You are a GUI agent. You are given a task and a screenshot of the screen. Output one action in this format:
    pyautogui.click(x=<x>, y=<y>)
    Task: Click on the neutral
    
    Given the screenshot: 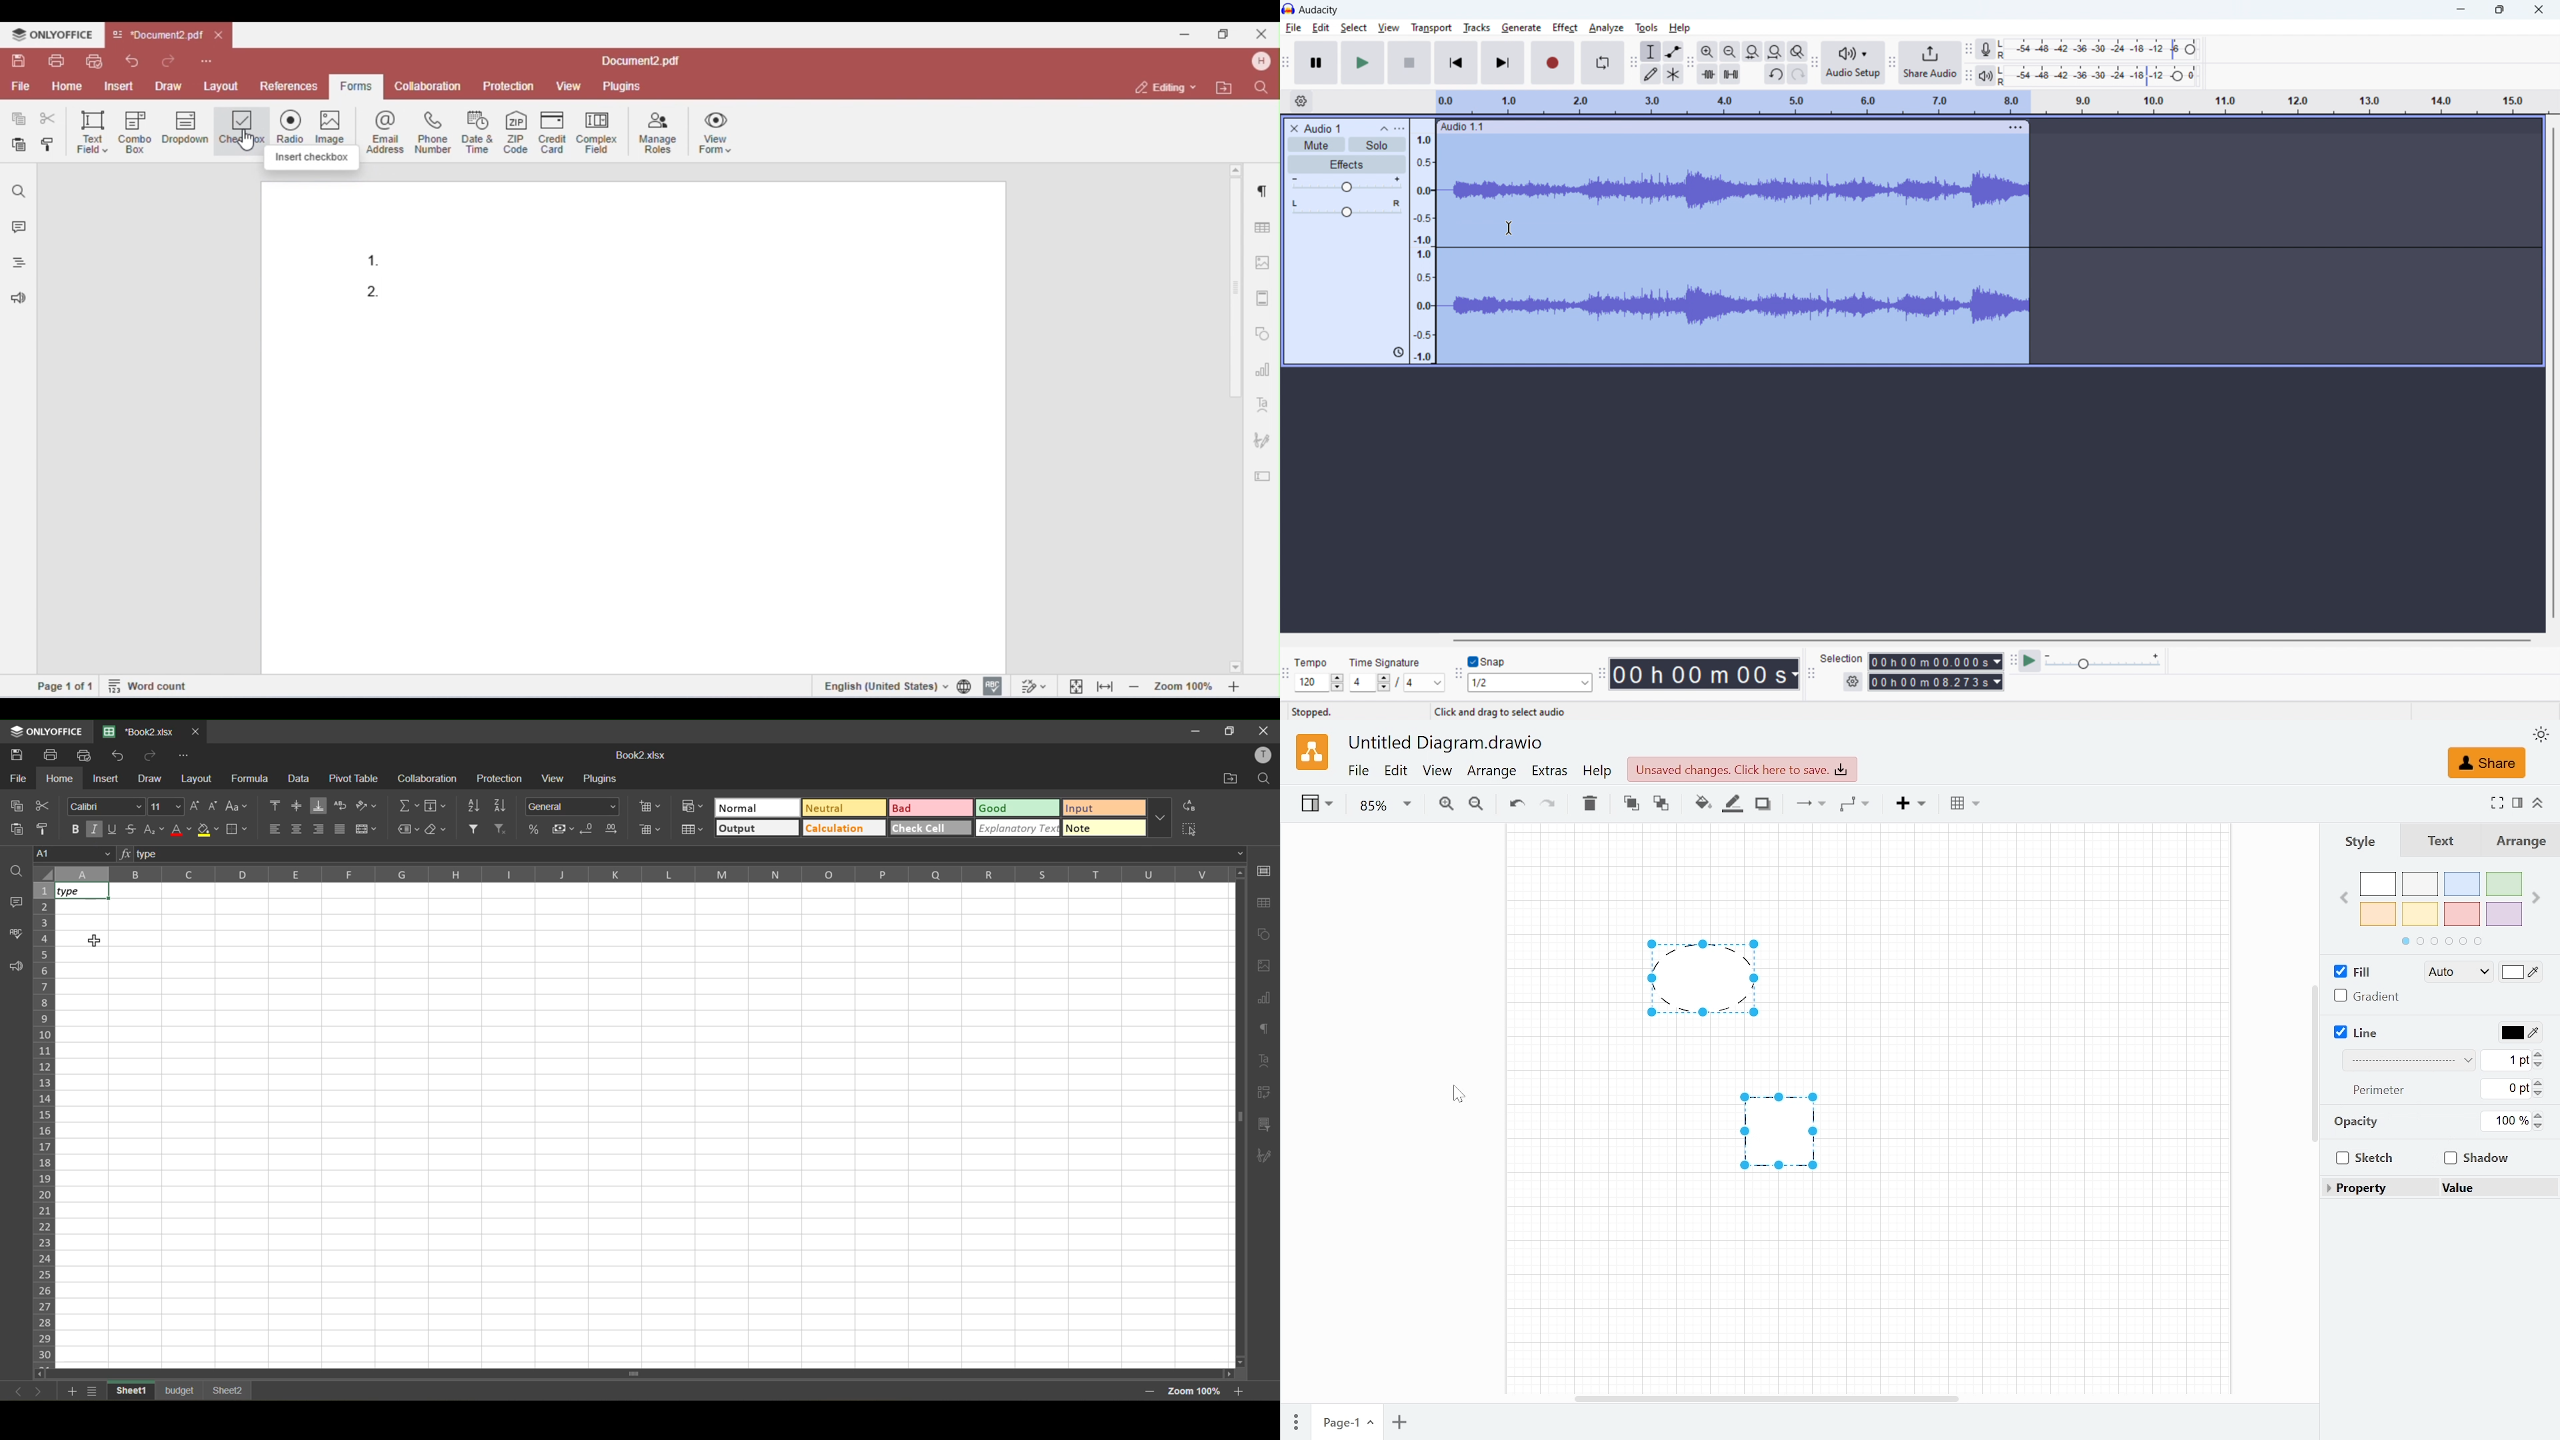 What is the action you would take?
    pyautogui.click(x=843, y=809)
    